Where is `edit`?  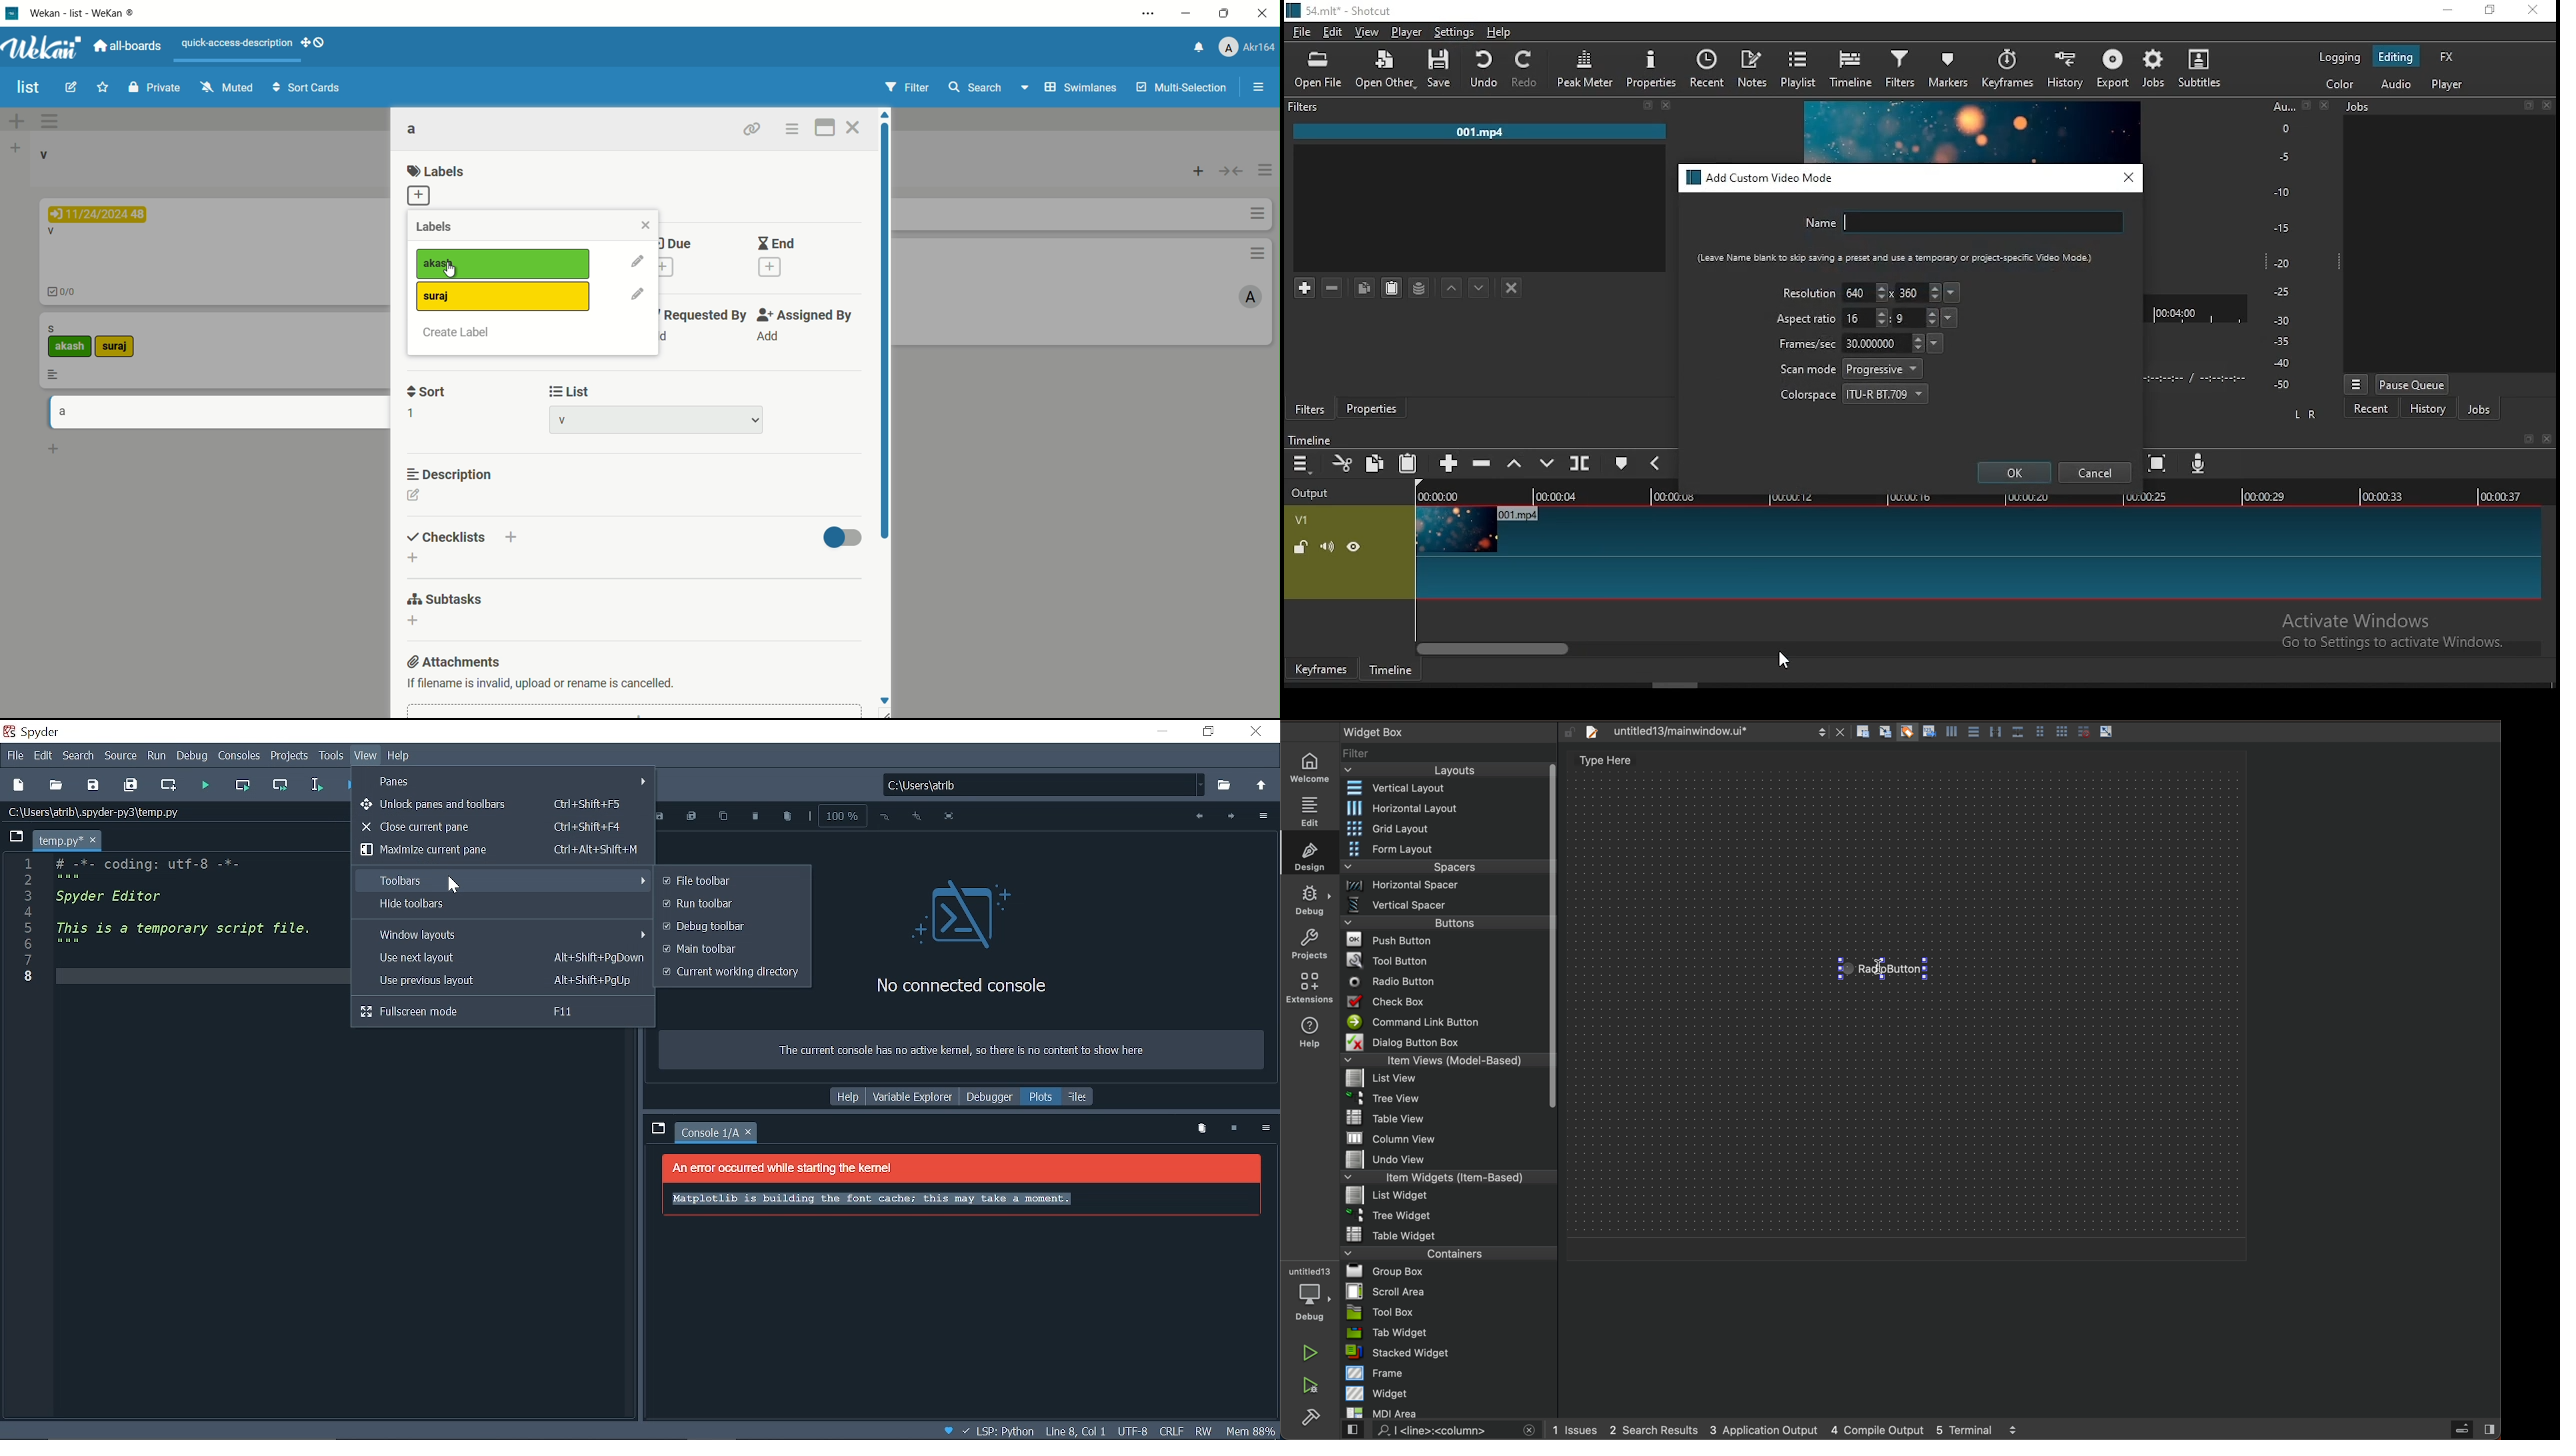 edit is located at coordinates (1333, 33).